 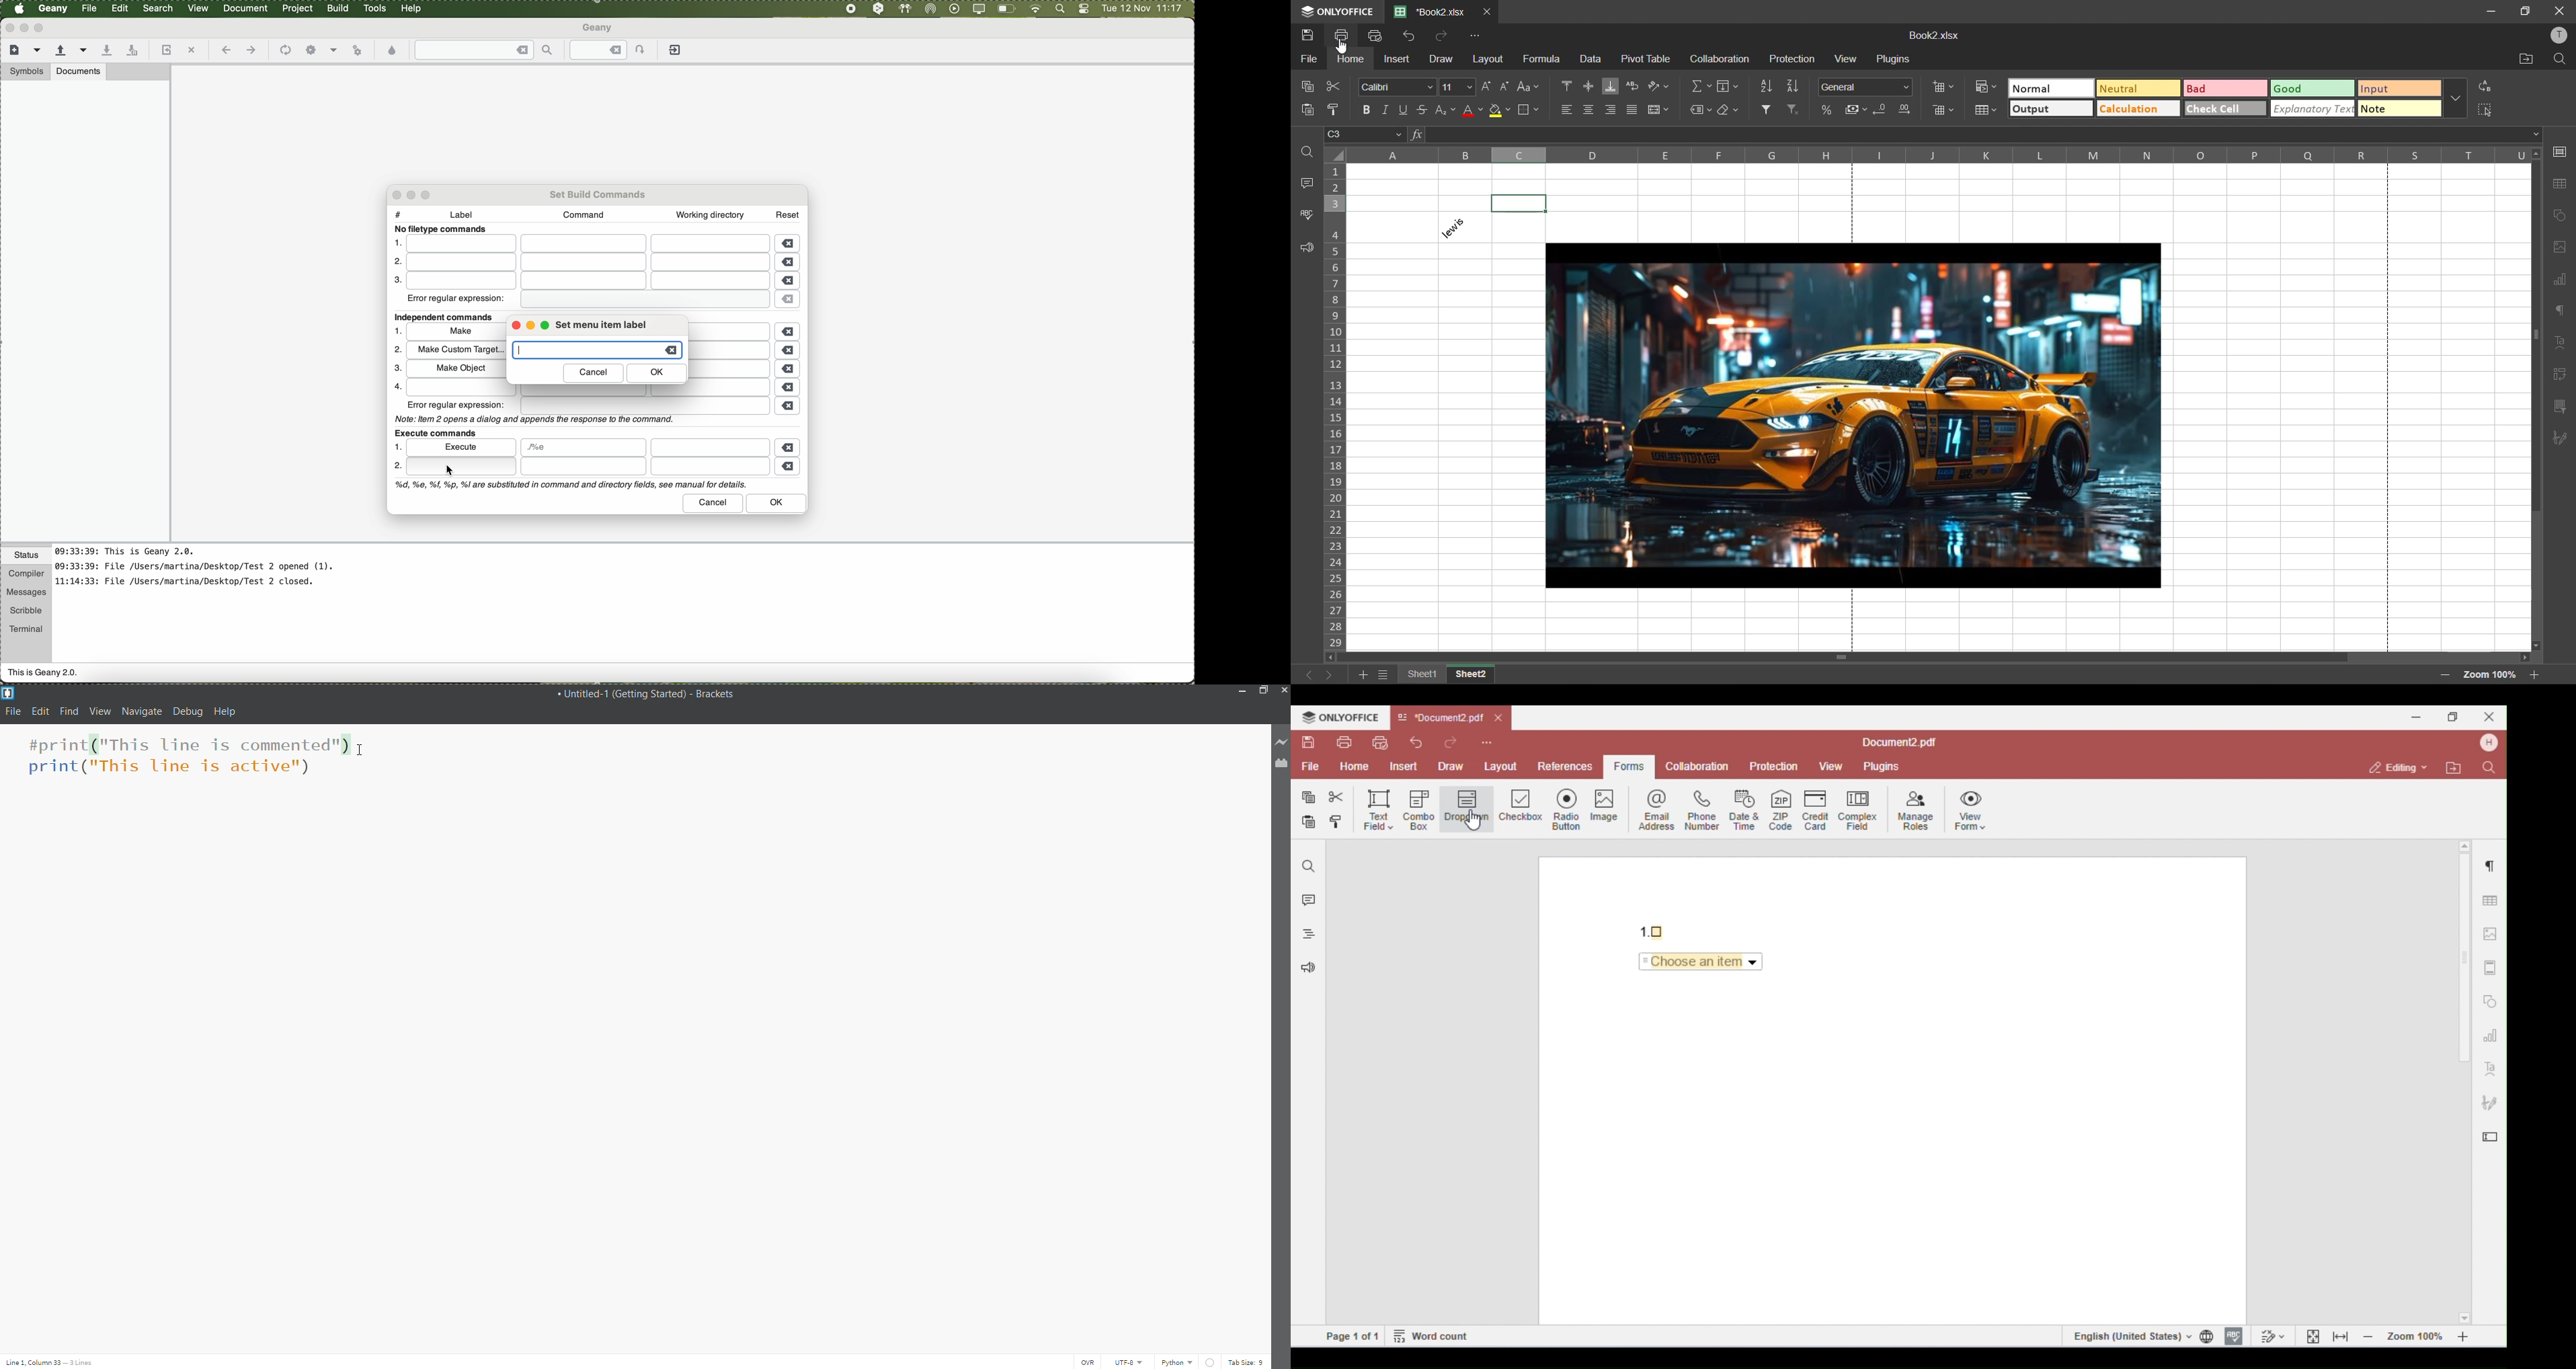 I want to click on collaboration, so click(x=1720, y=59).